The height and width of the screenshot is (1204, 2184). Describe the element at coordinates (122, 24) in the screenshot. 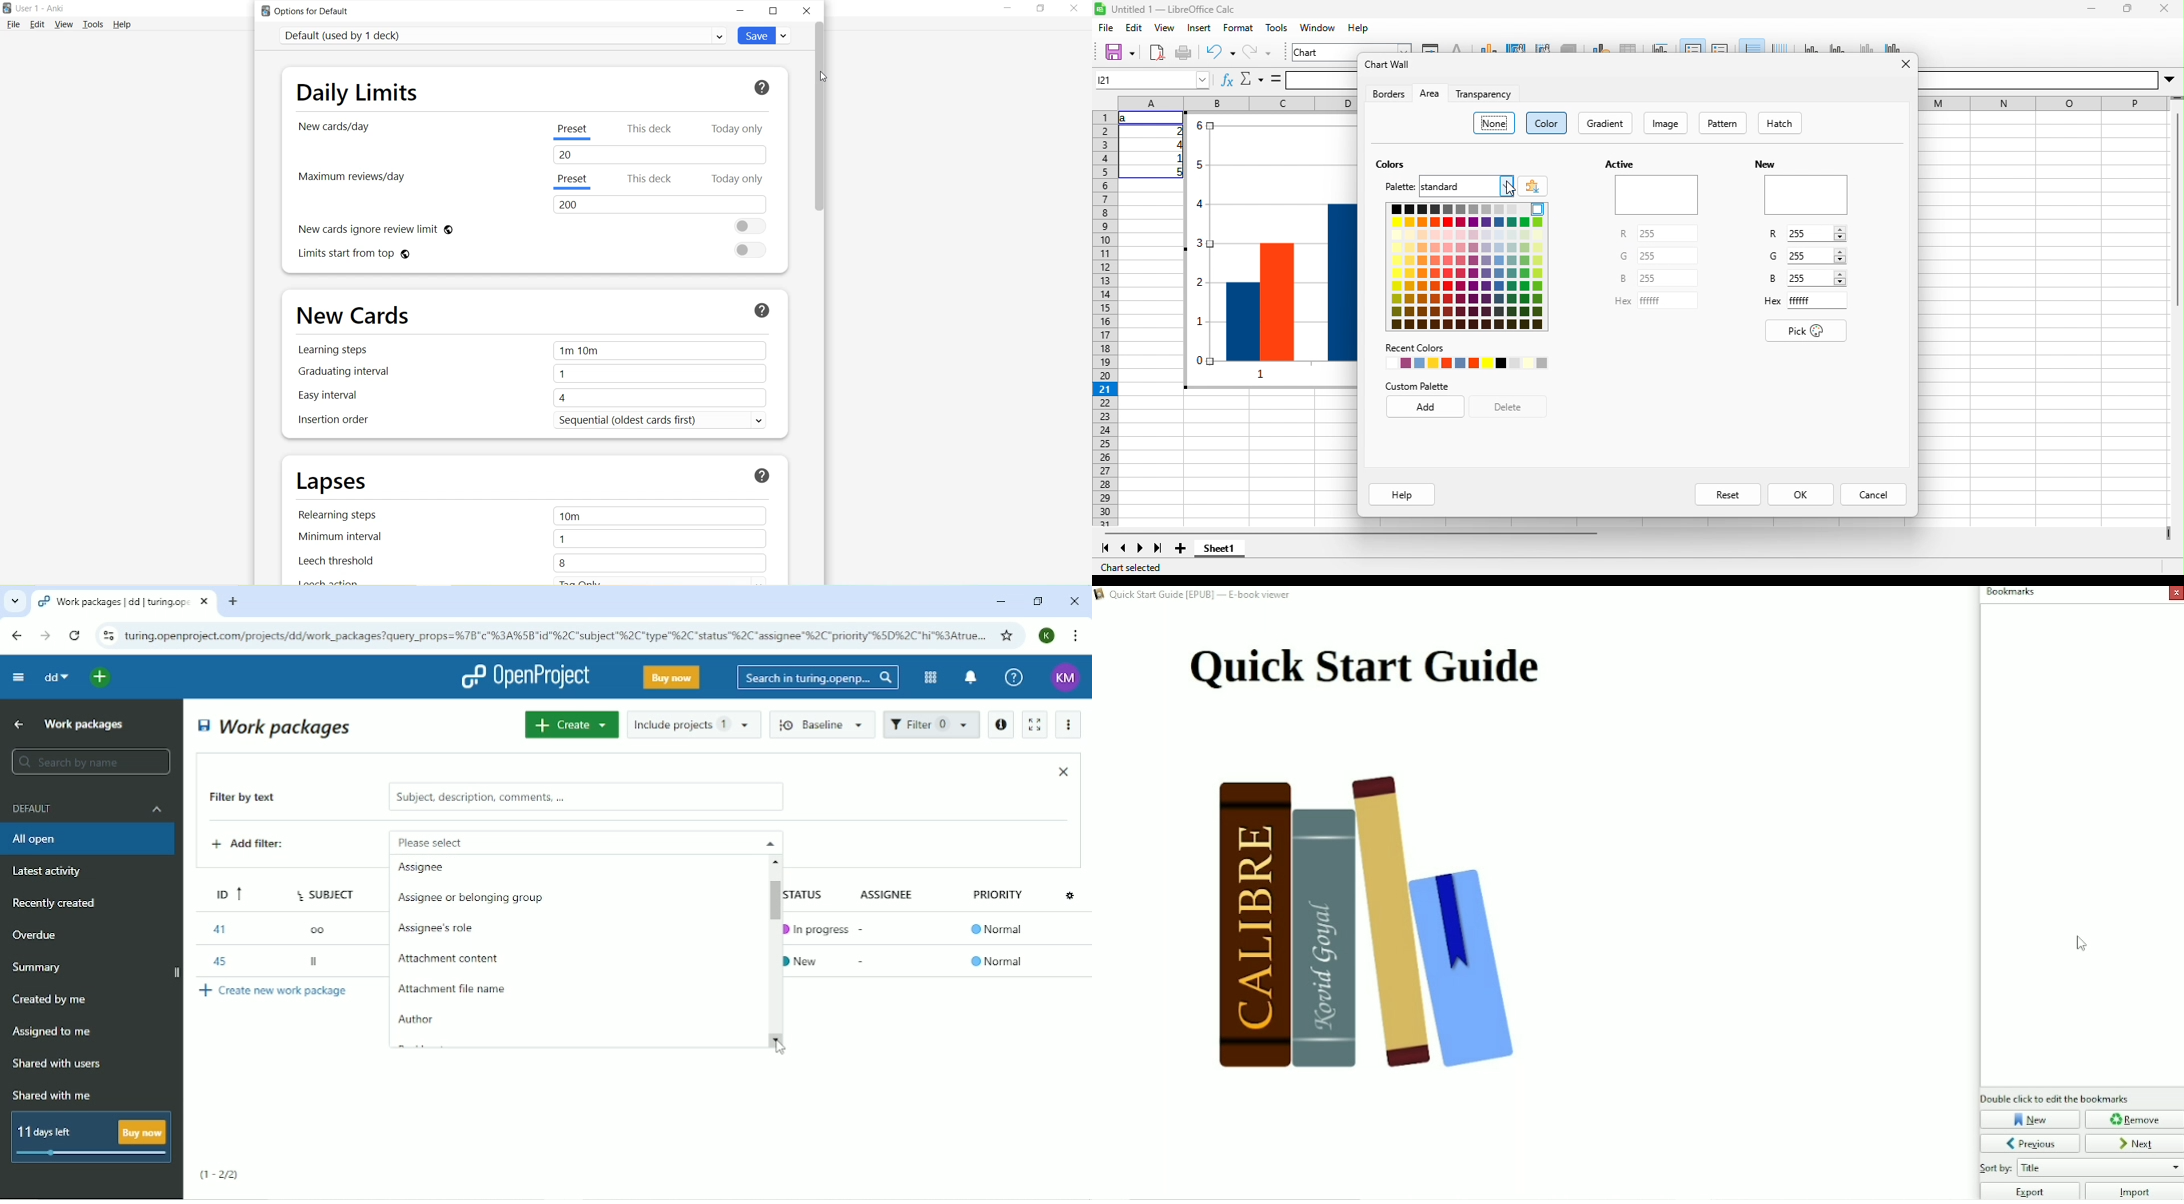

I see `Help` at that location.